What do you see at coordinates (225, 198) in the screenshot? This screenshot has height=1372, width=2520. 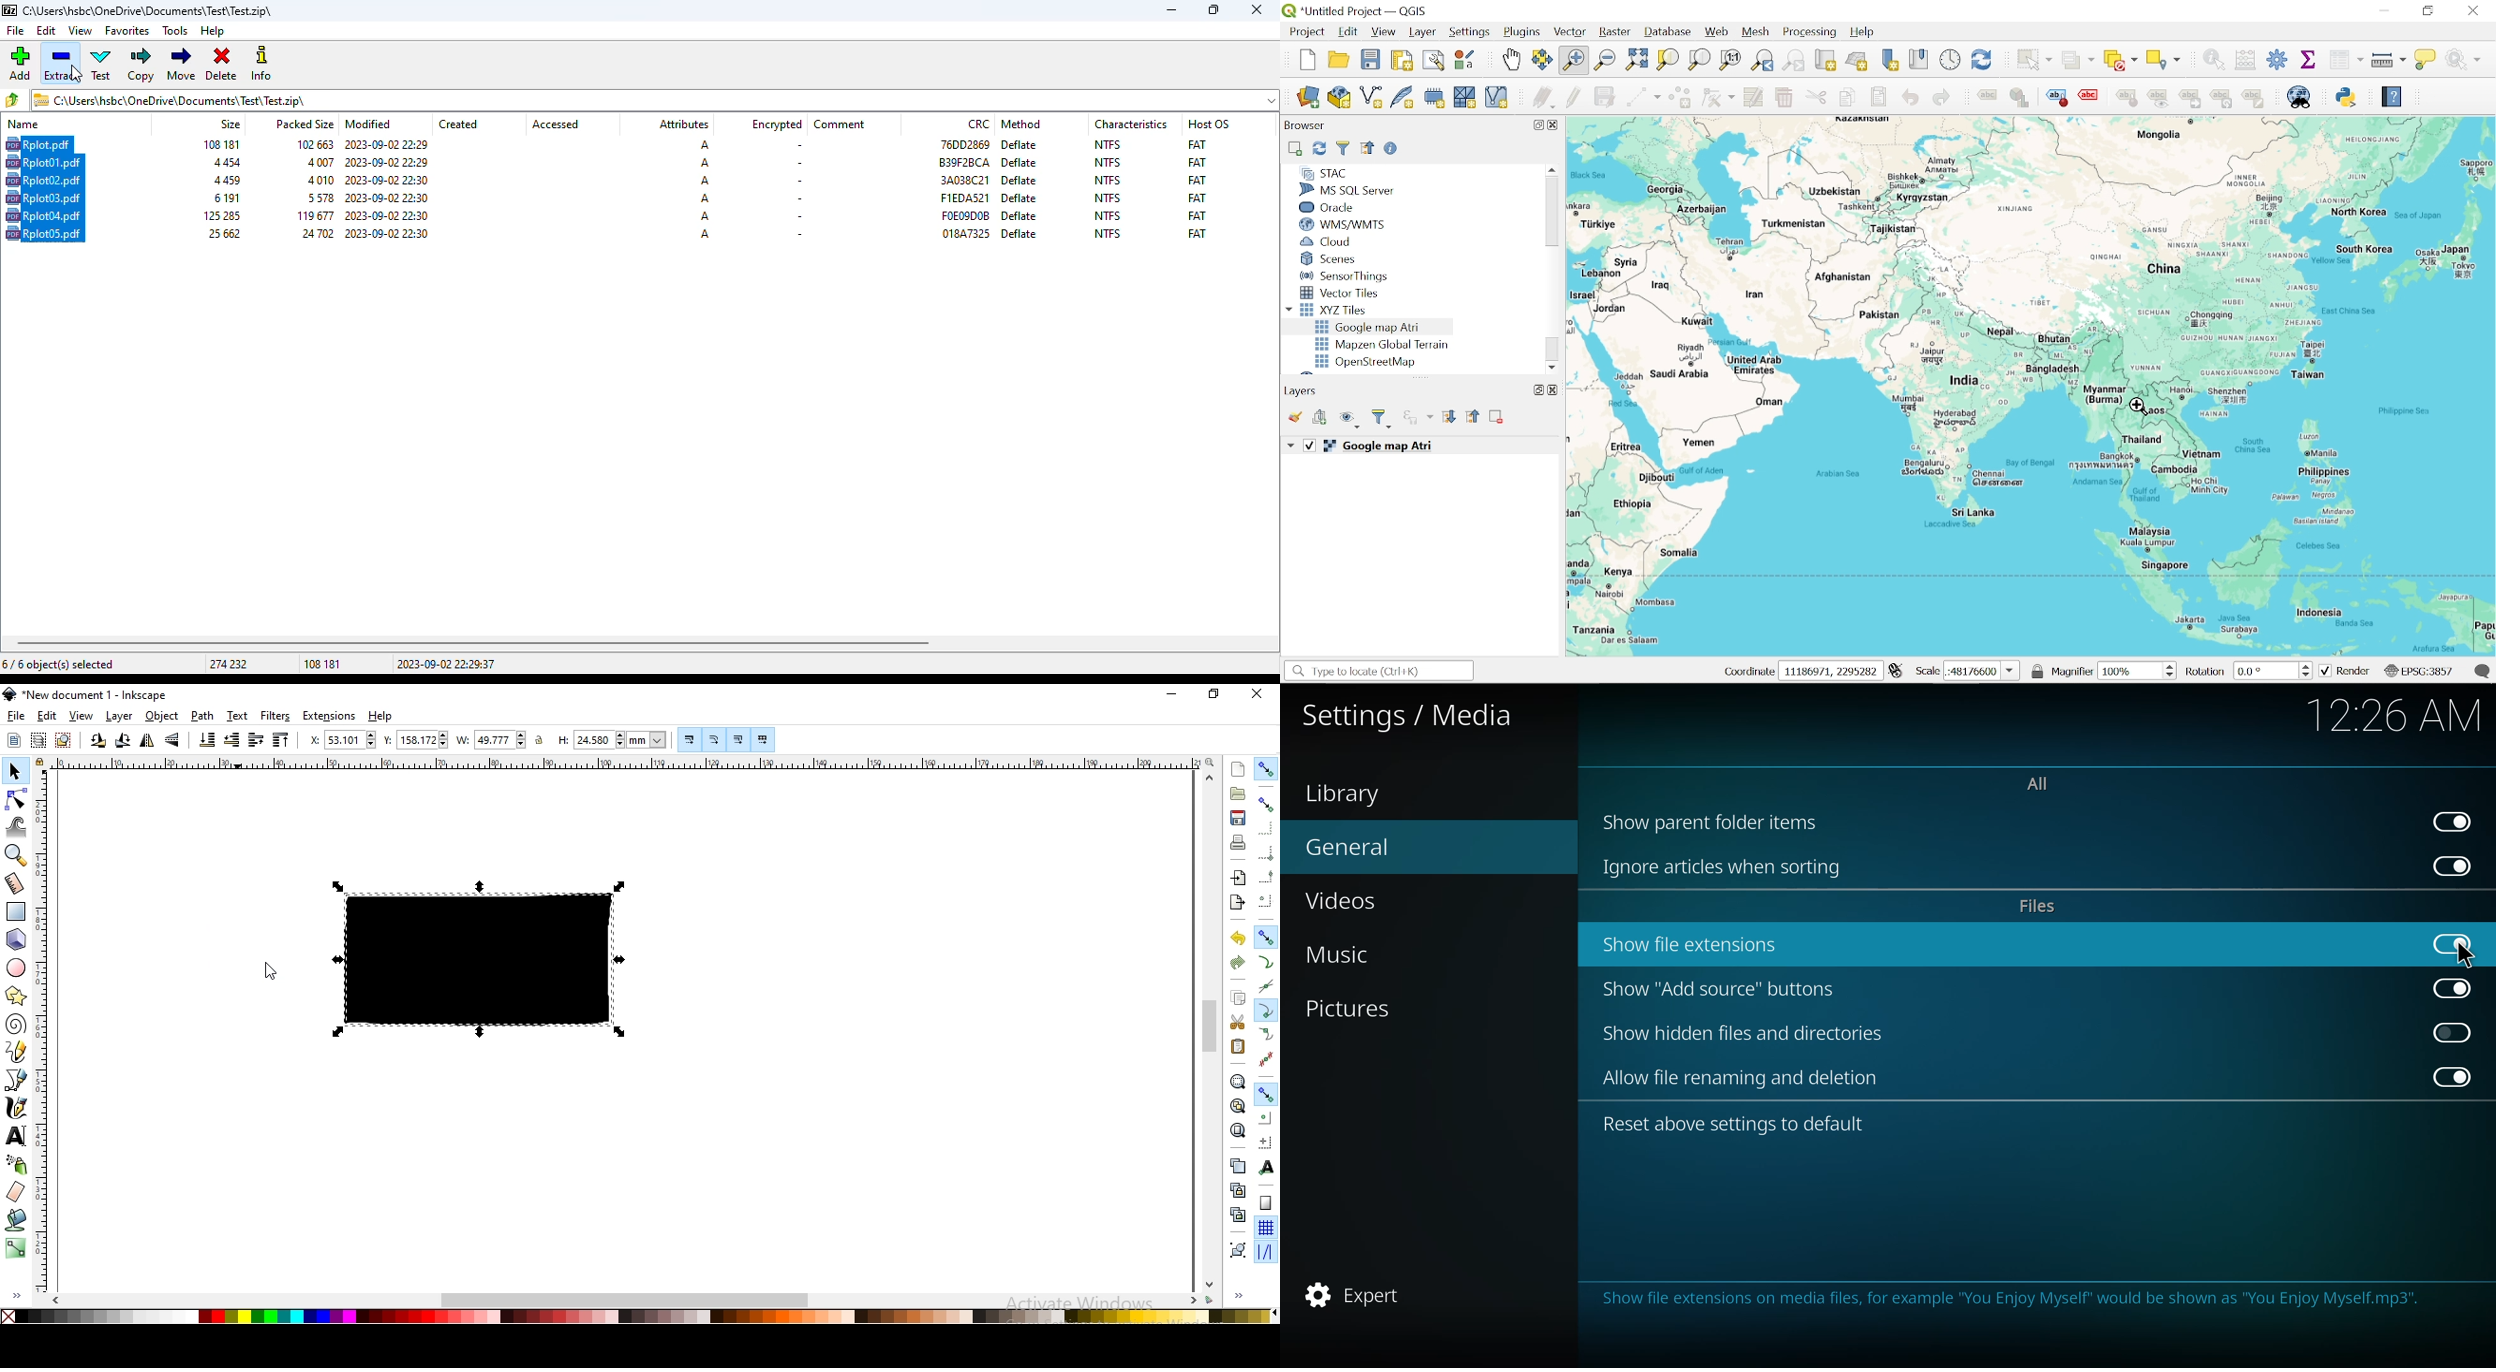 I see `size` at bounding box center [225, 198].